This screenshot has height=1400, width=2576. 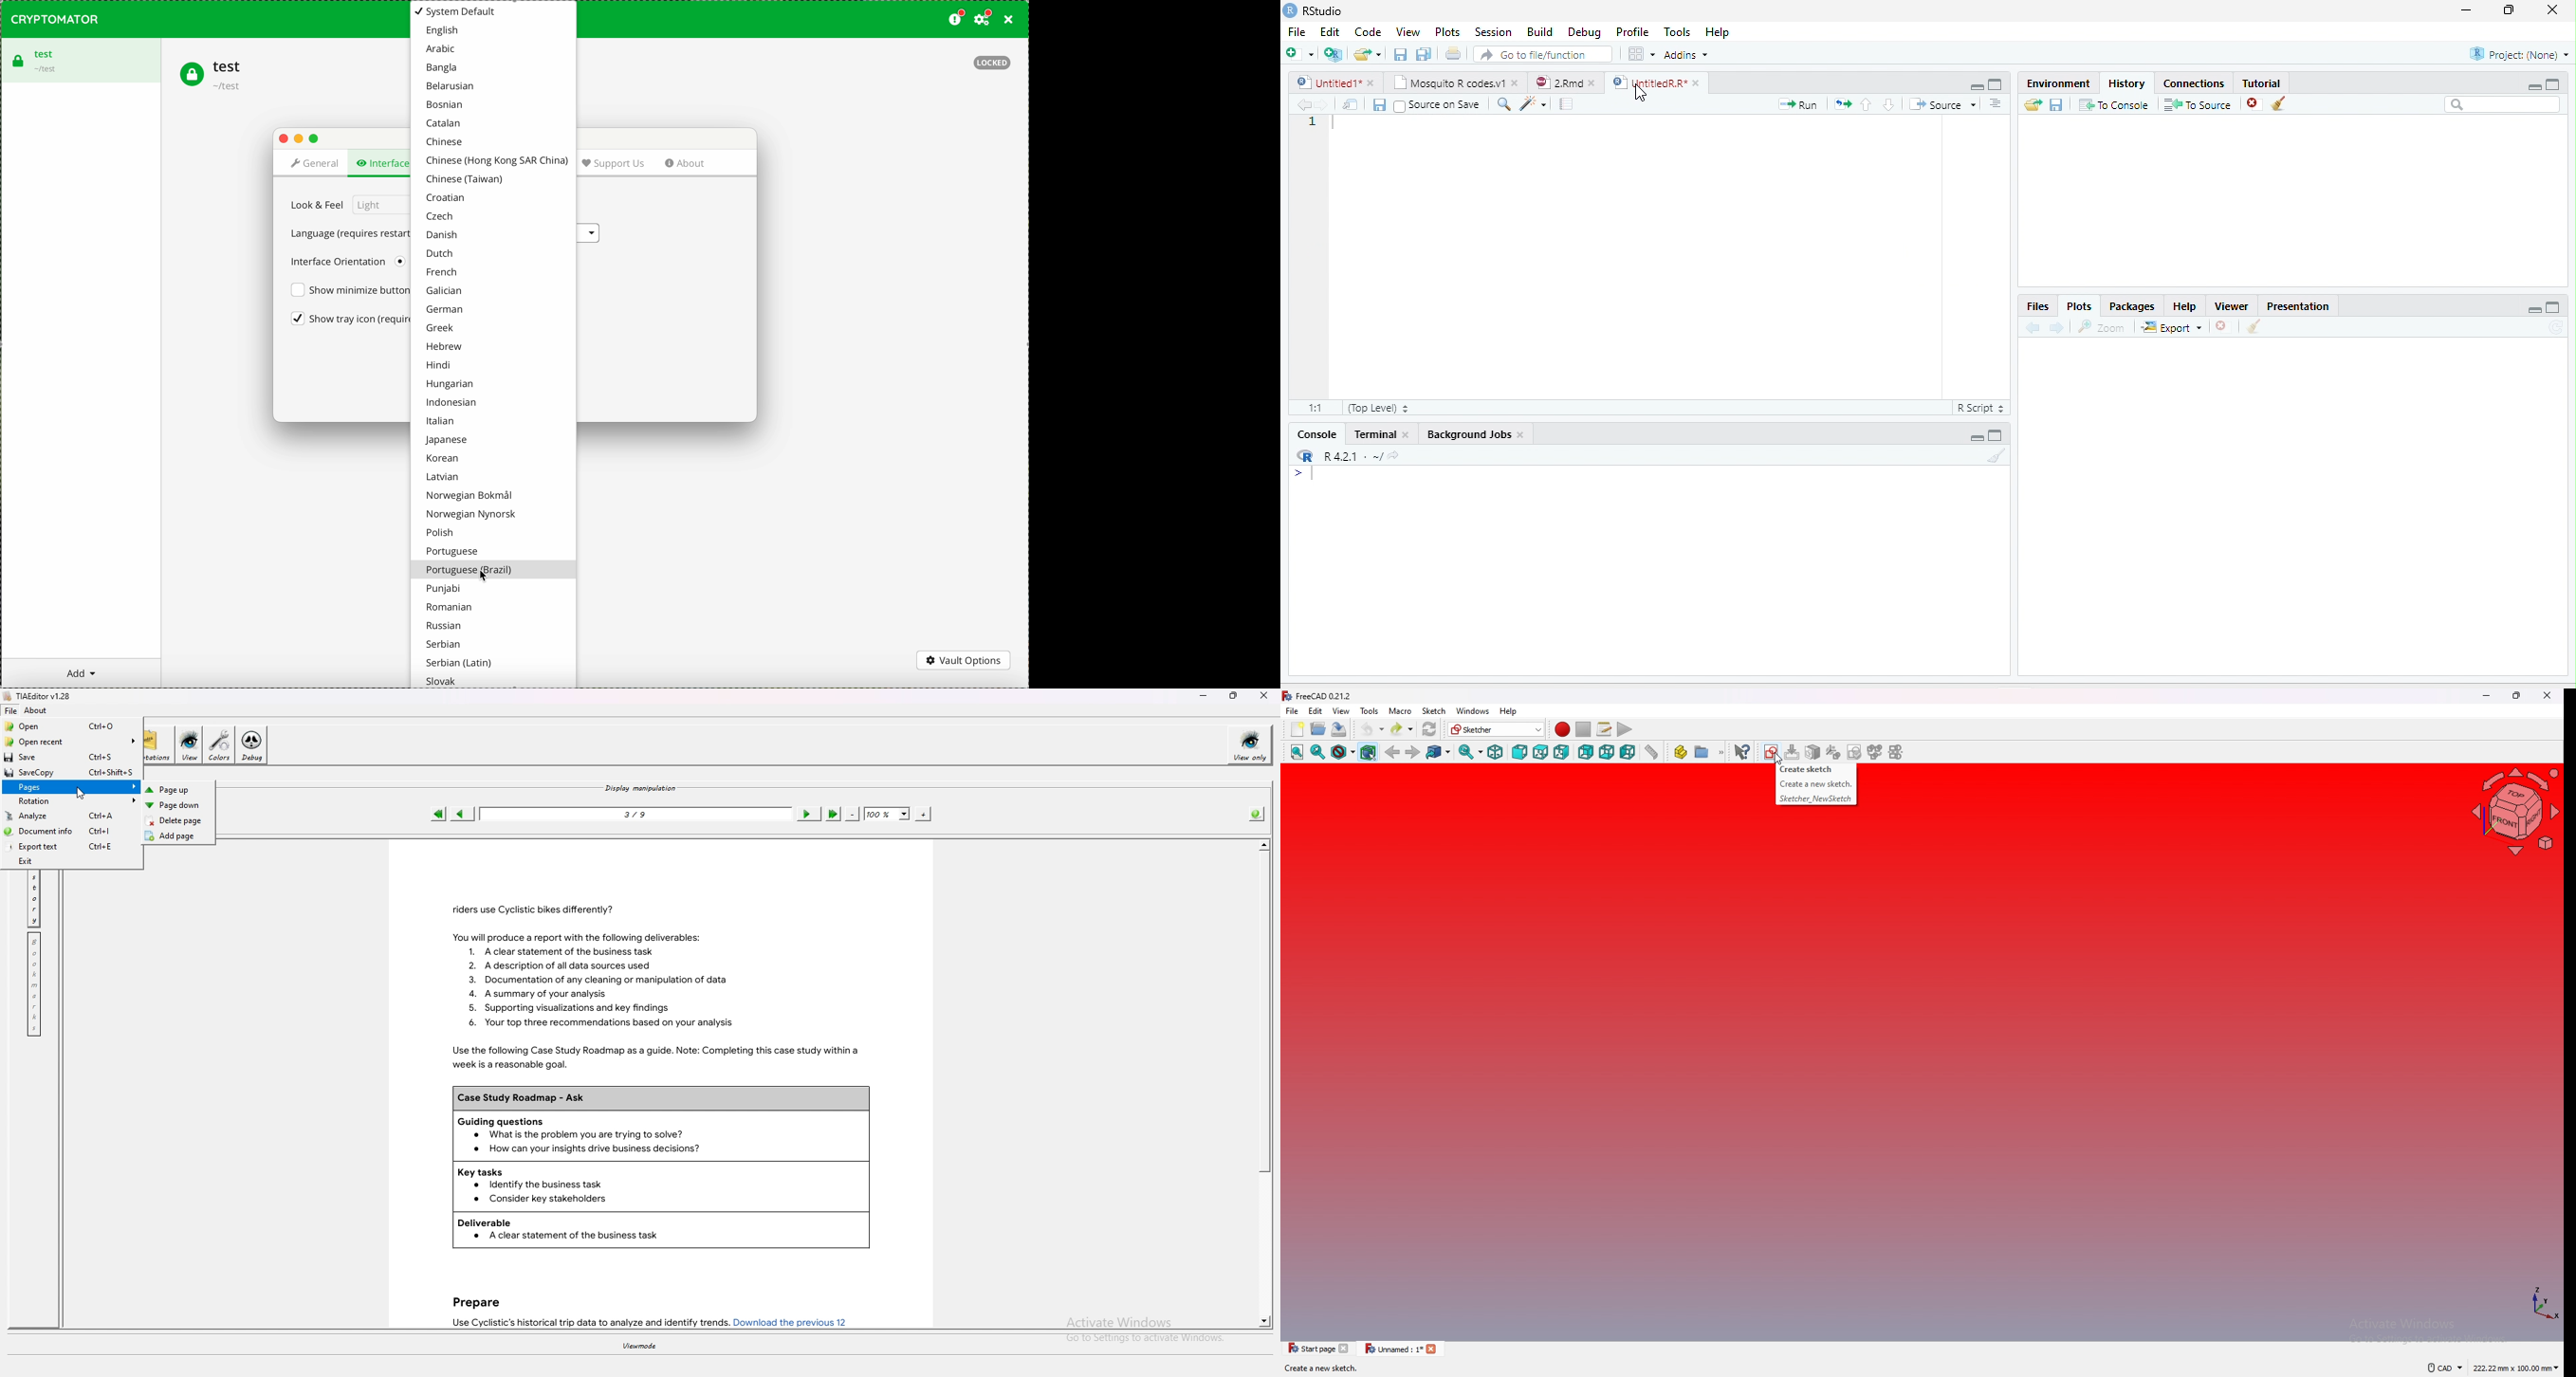 I want to click on Help, so click(x=1717, y=31).